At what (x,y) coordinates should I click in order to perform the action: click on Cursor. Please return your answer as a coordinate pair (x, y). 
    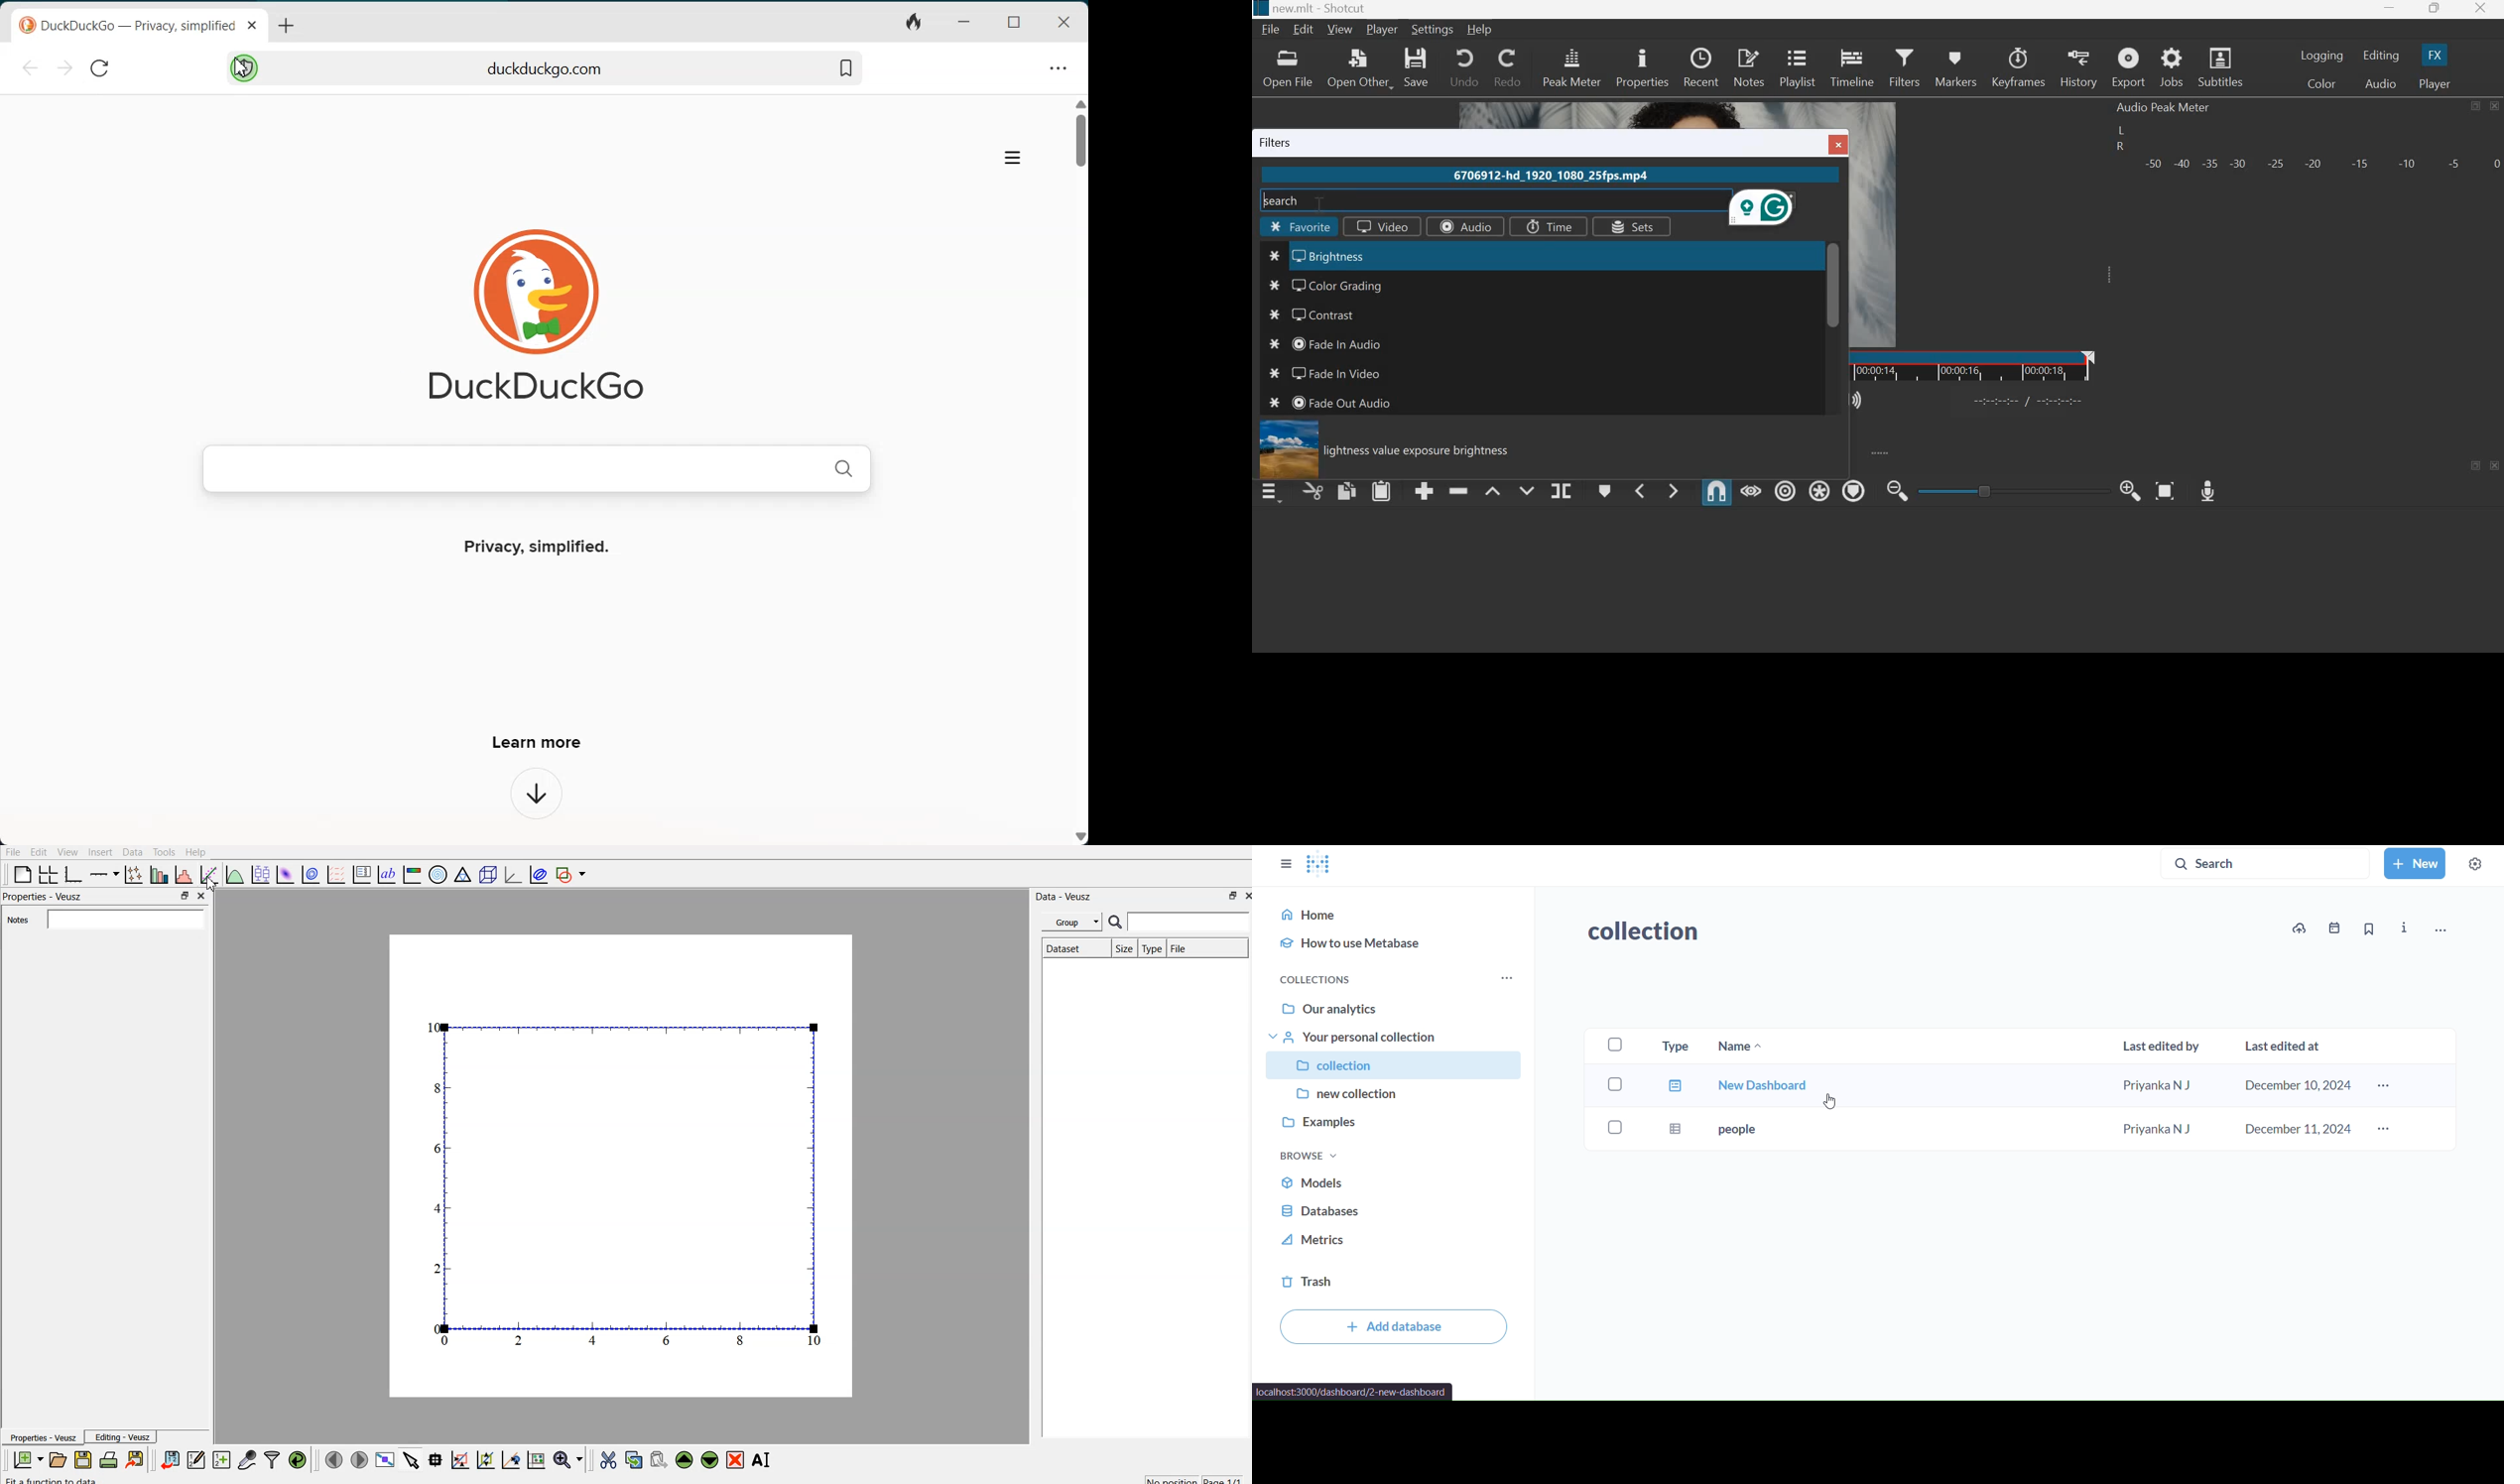
    Looking at the image, I should click on (241, 67).